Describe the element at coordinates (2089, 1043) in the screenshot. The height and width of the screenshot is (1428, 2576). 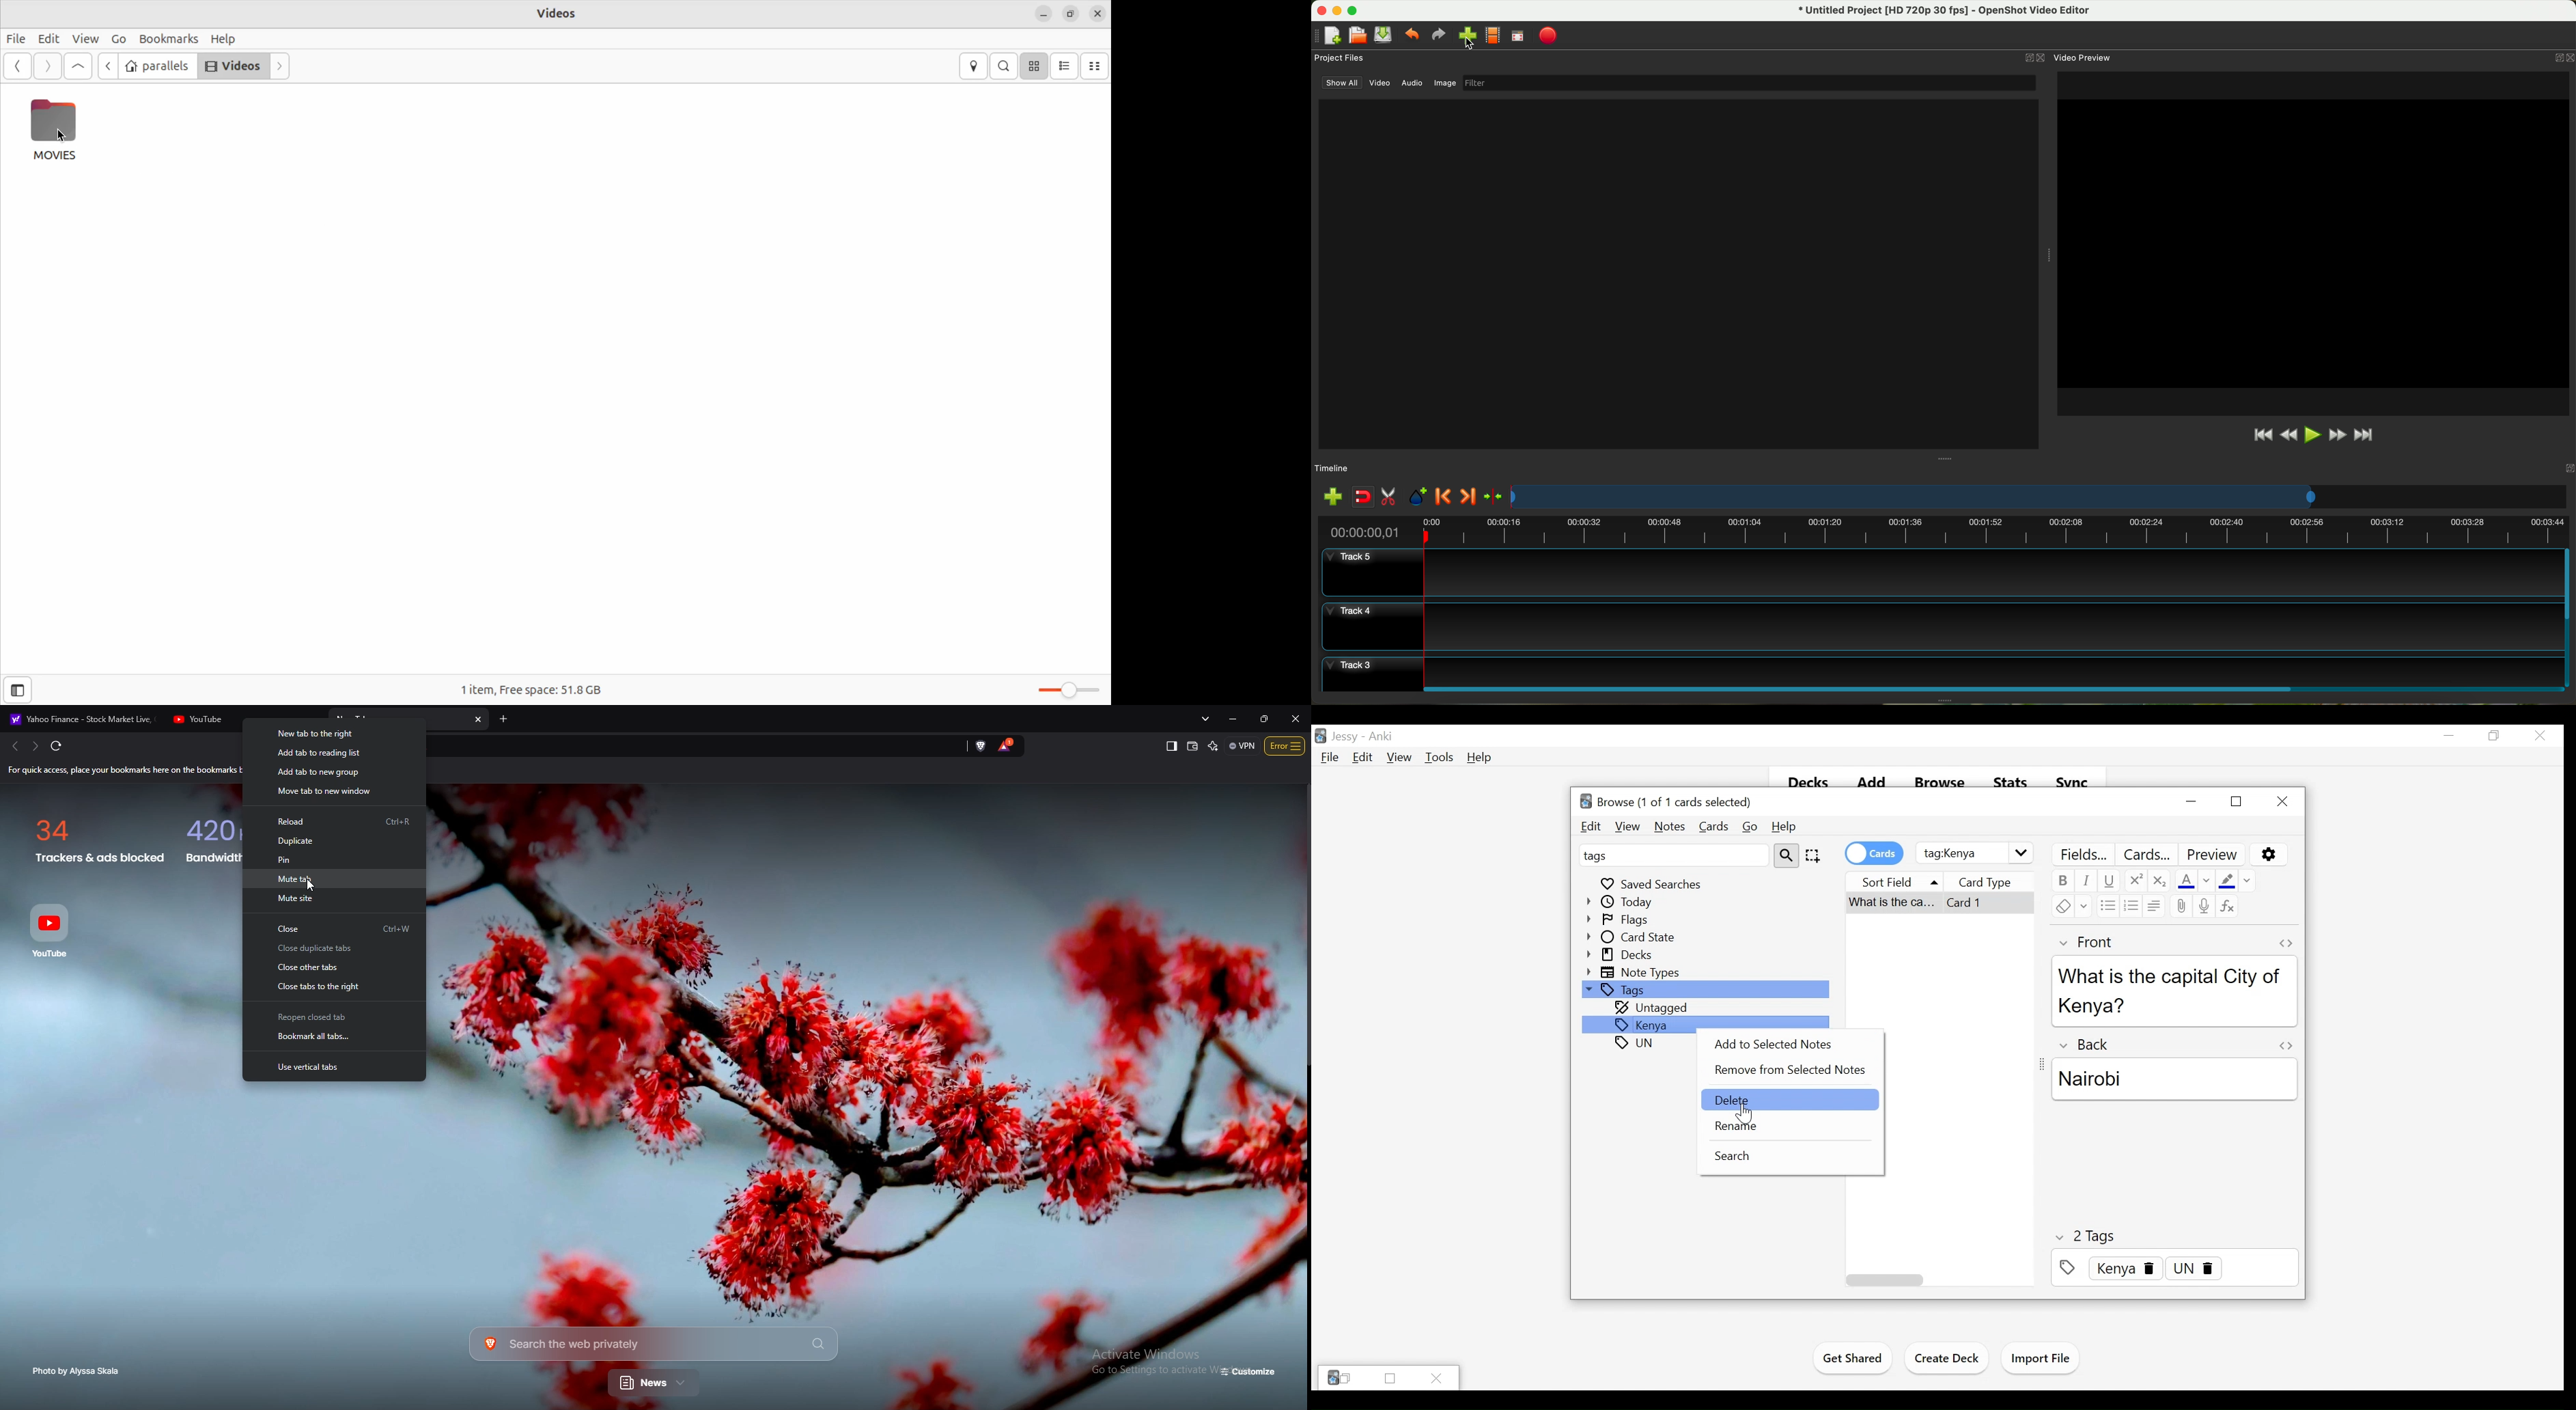
I see `Back` at that location.